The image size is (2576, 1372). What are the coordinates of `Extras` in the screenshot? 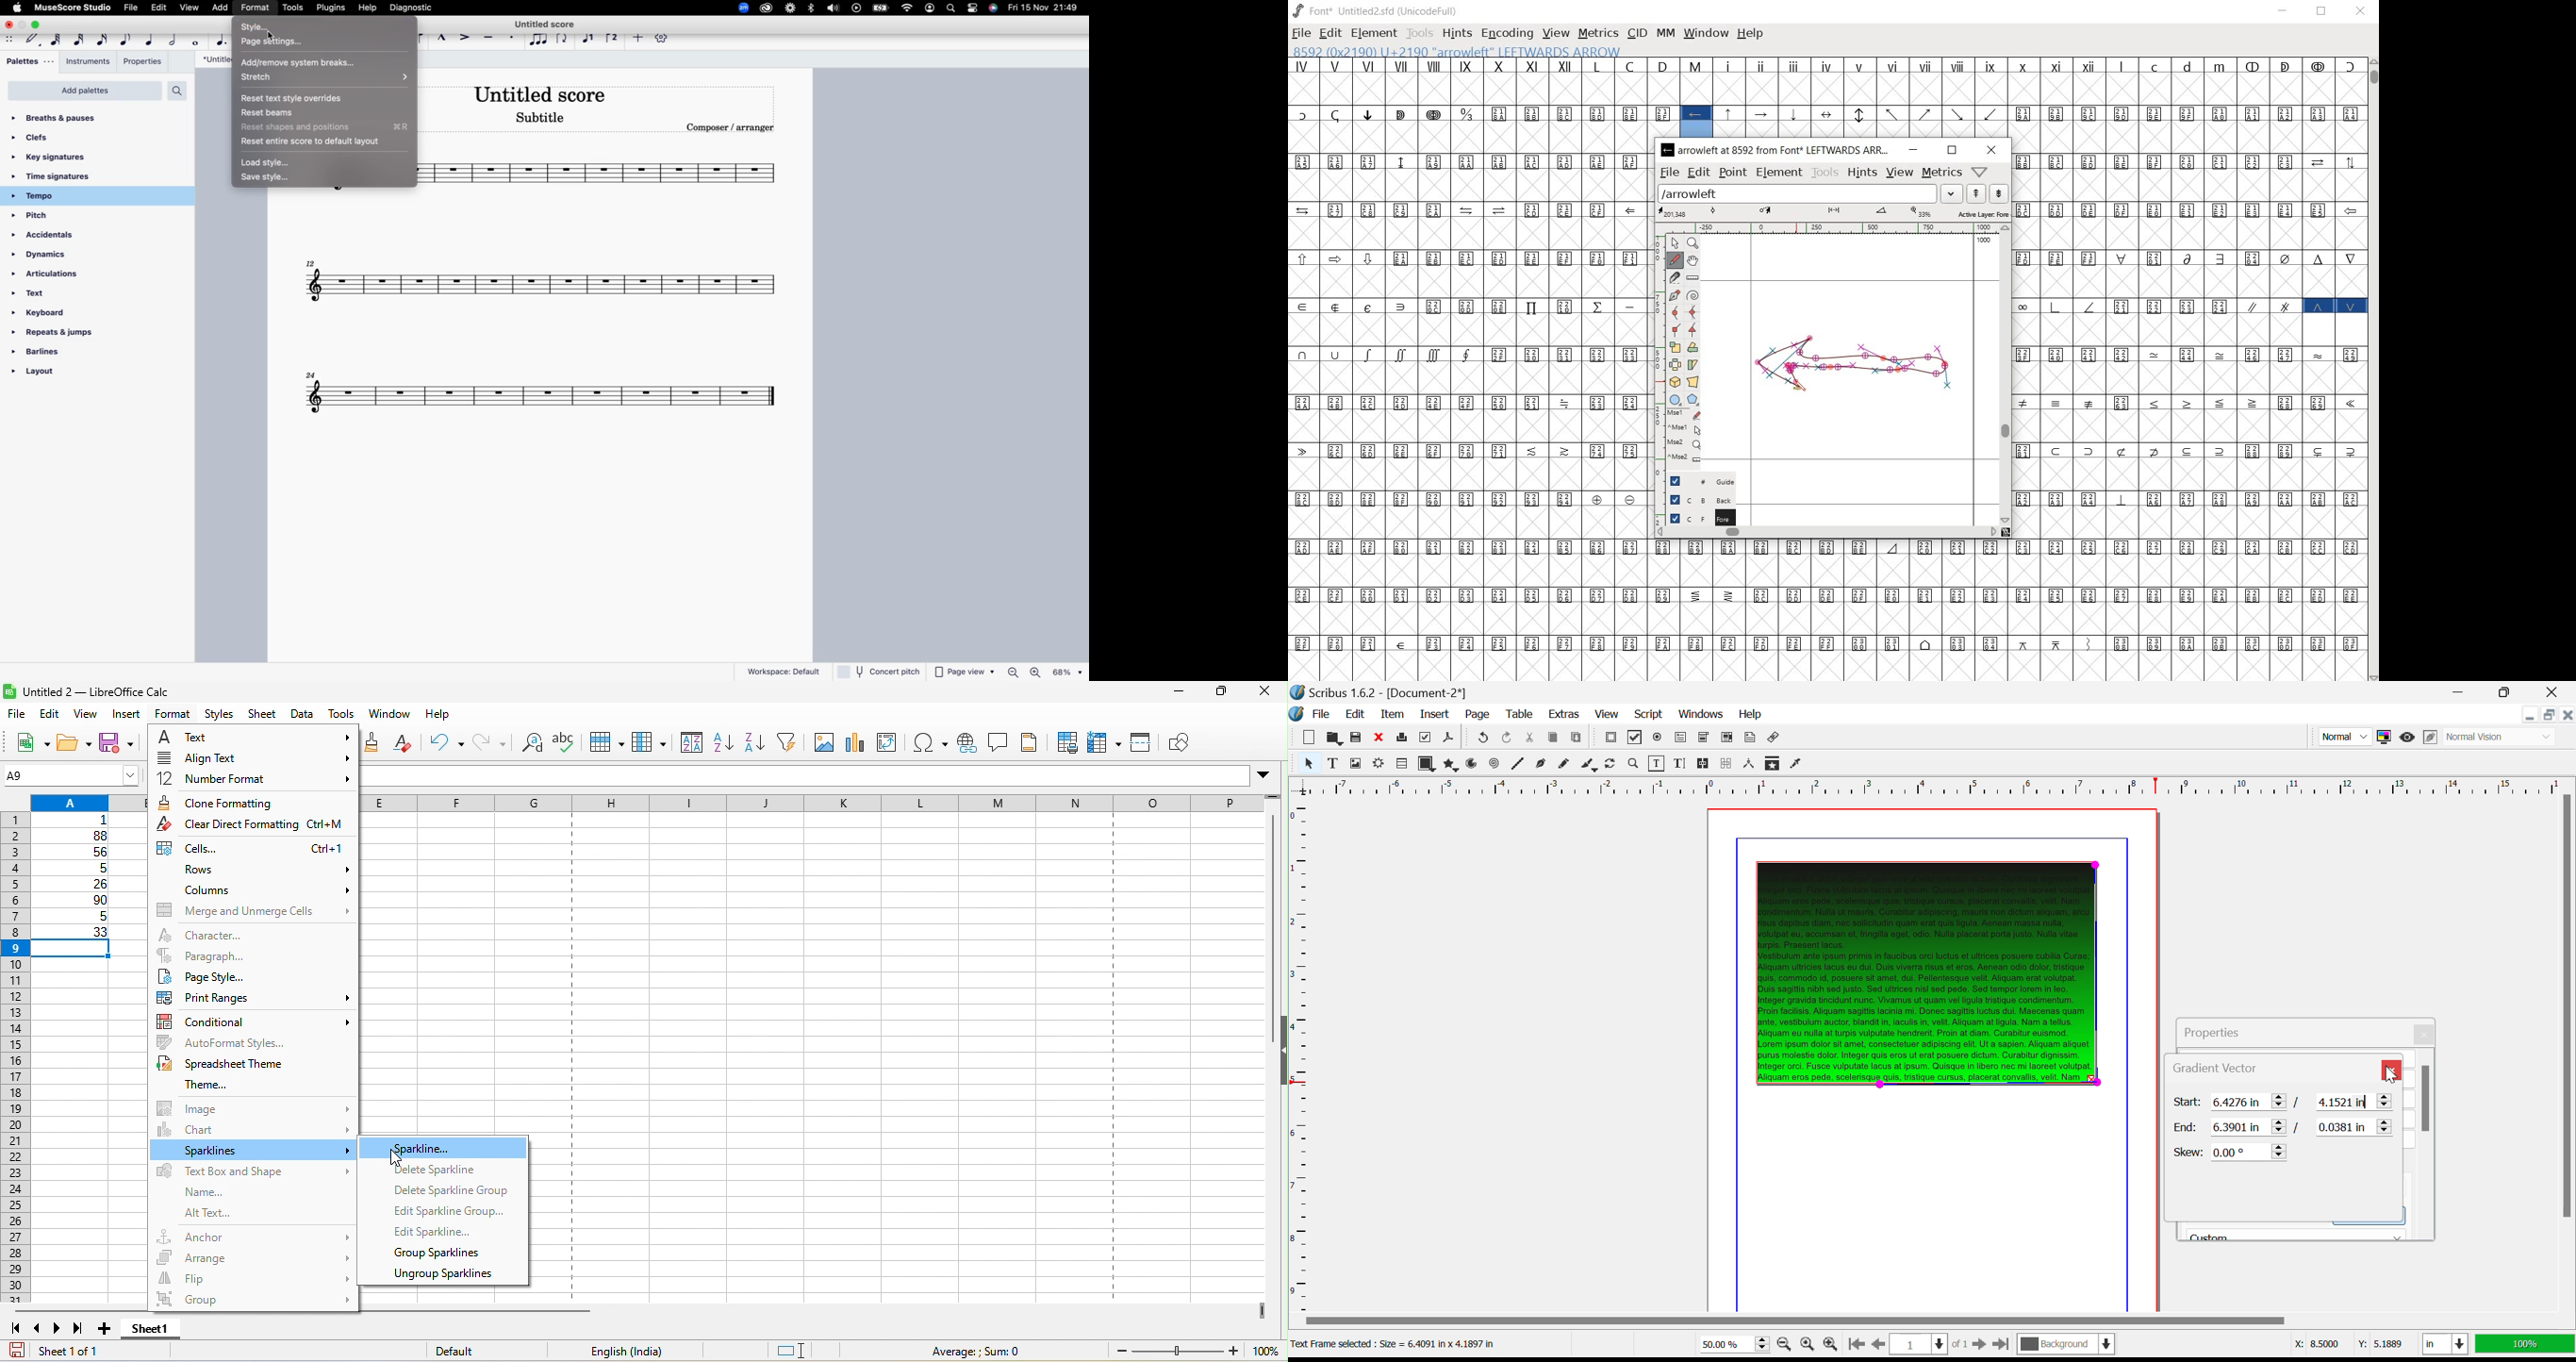 It's located at (1562, 715).